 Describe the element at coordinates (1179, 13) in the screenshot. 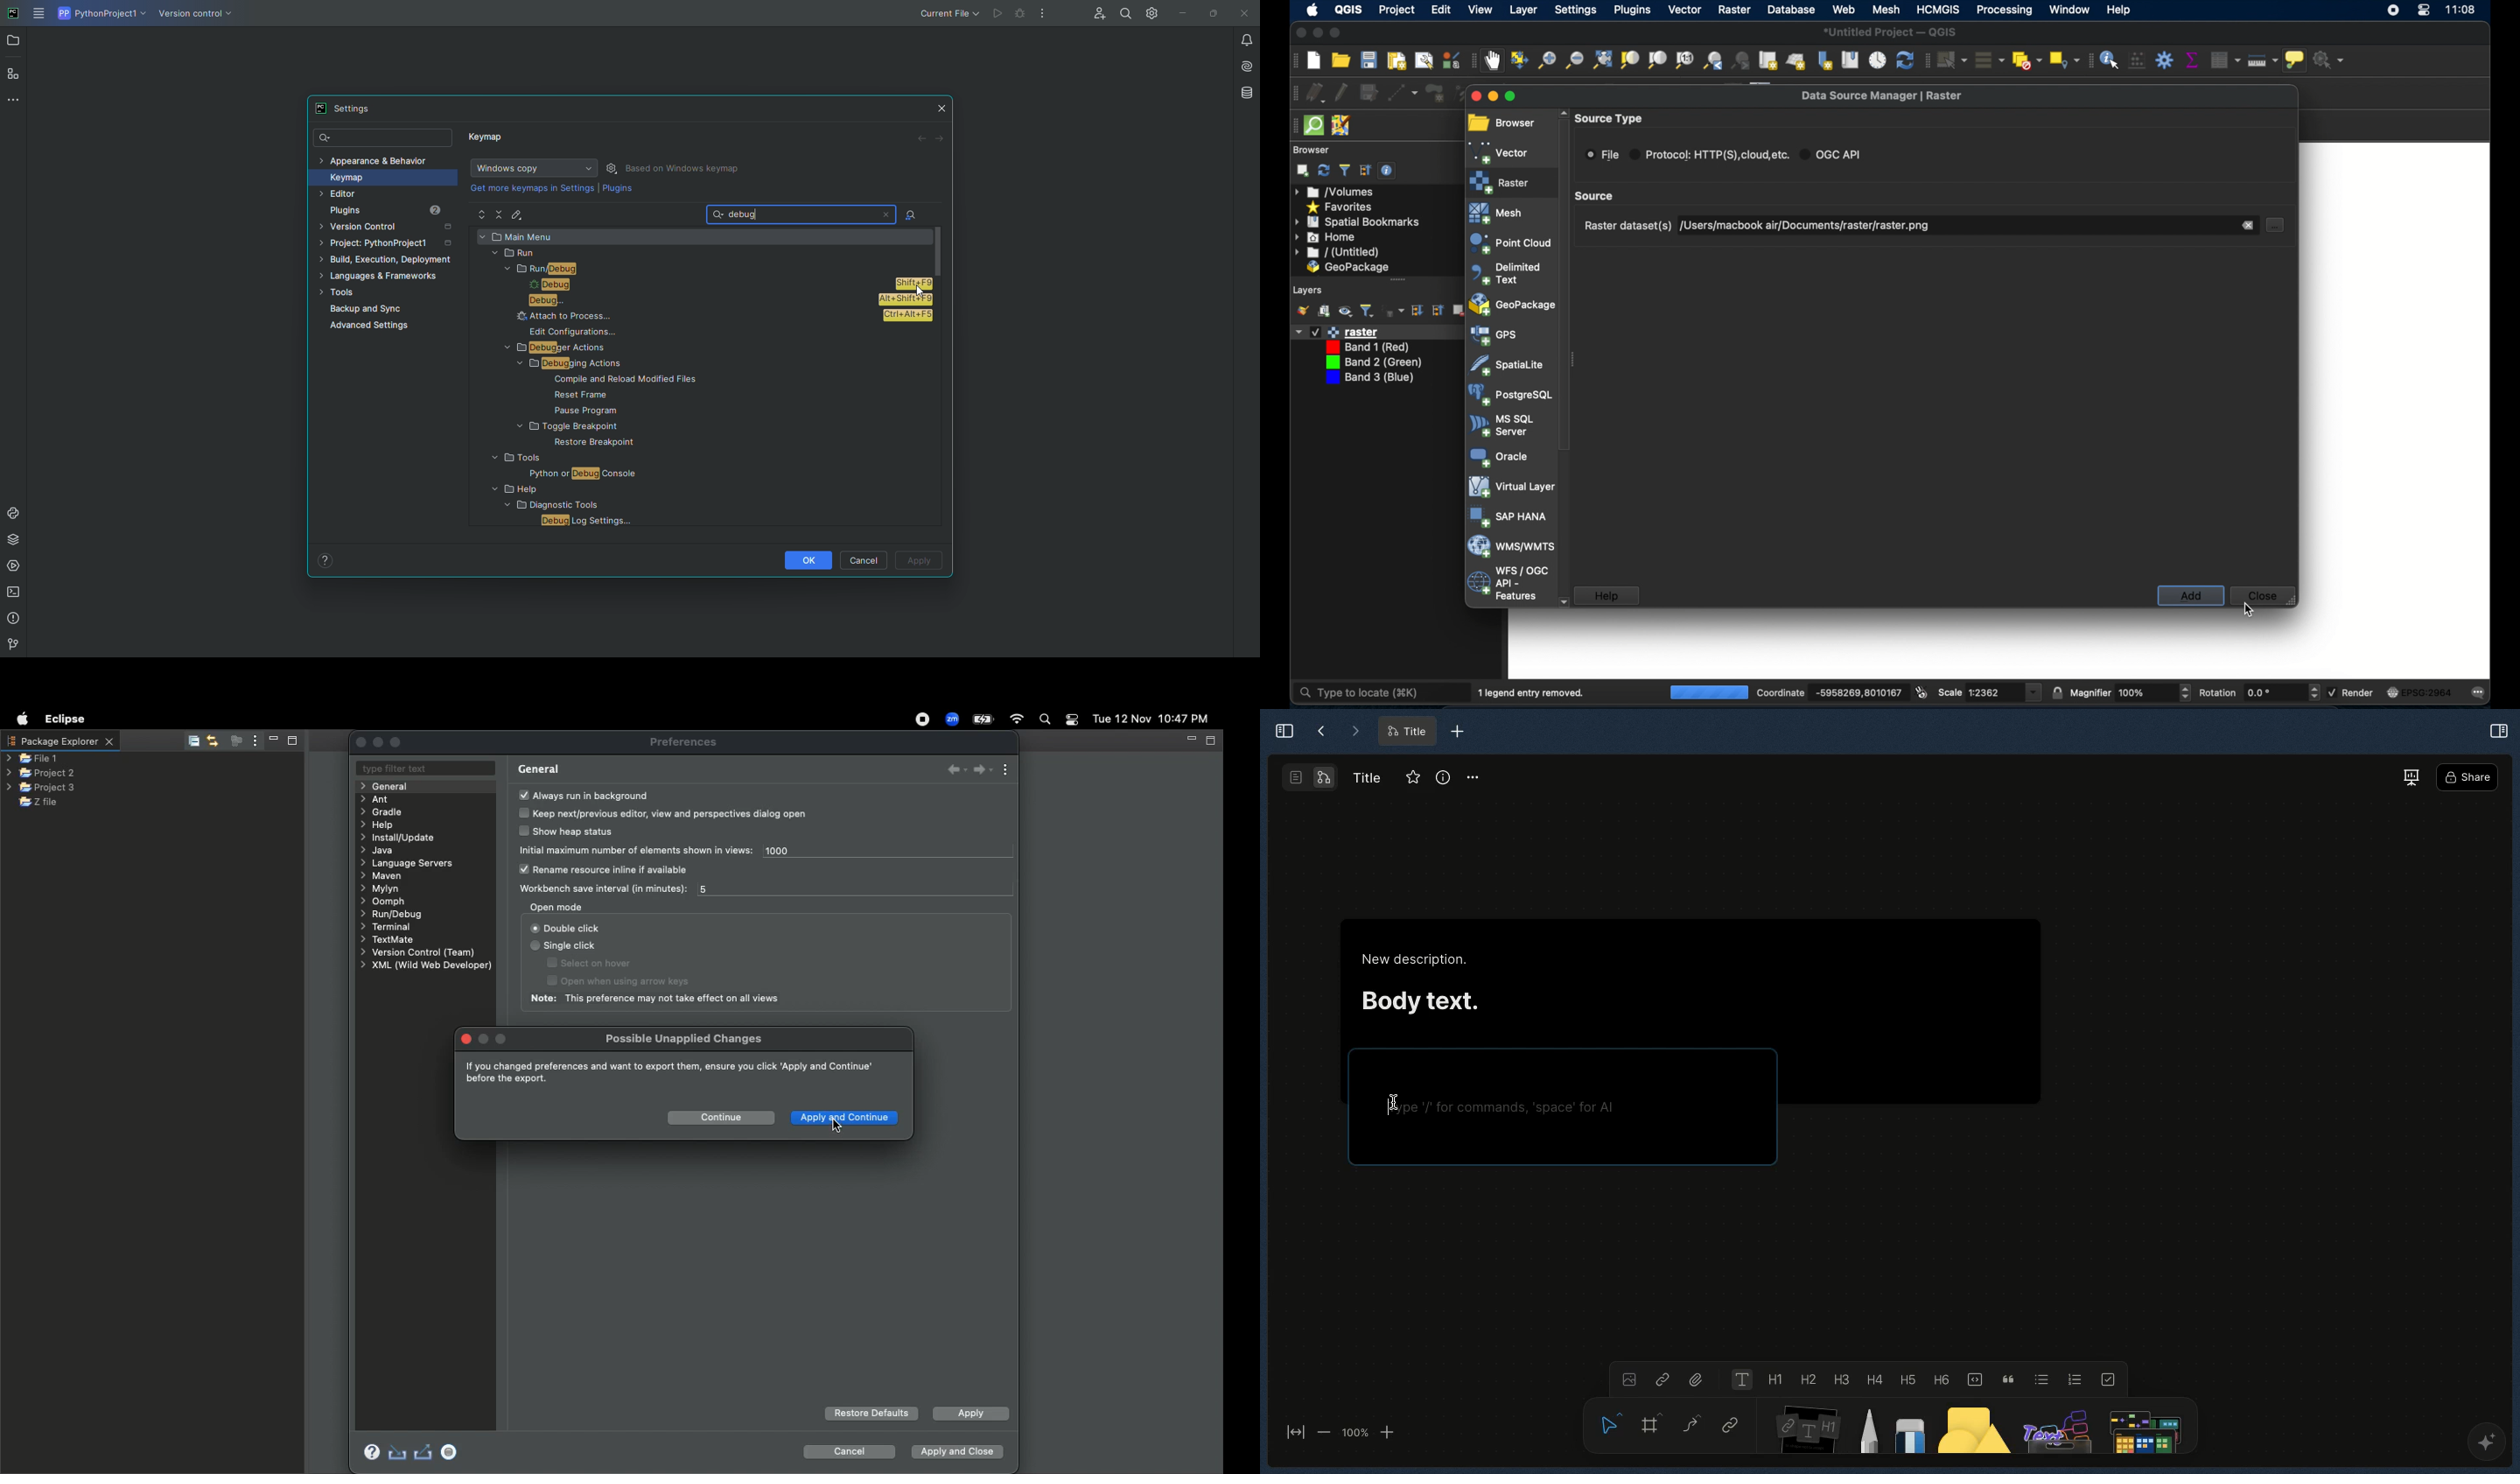

I see `Minimize` at that location.